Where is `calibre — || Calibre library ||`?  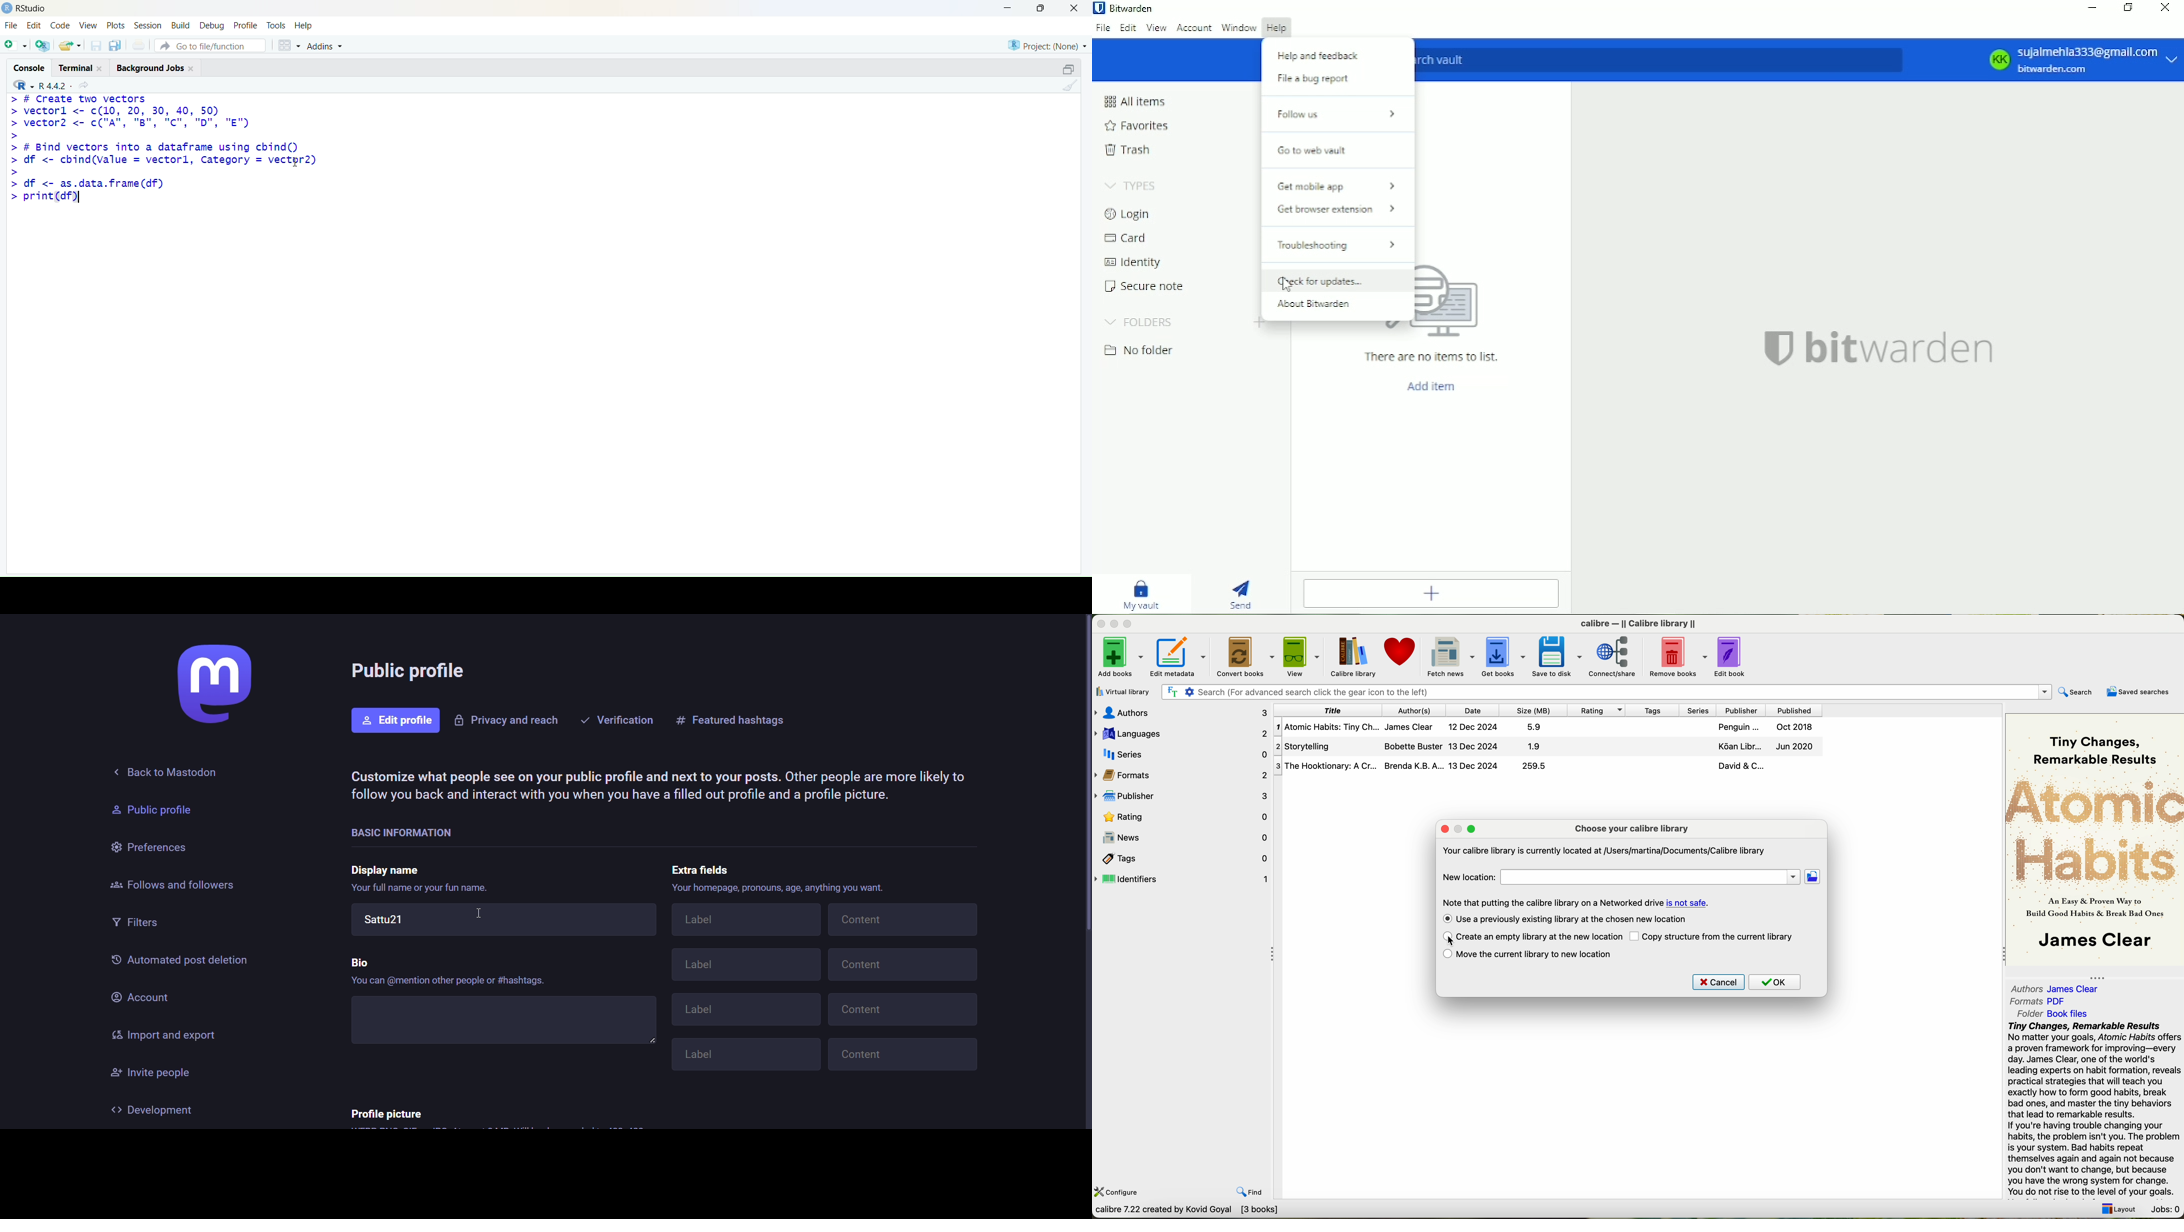
calibre — || Calibre library || is located at coordinates (1641, 623).